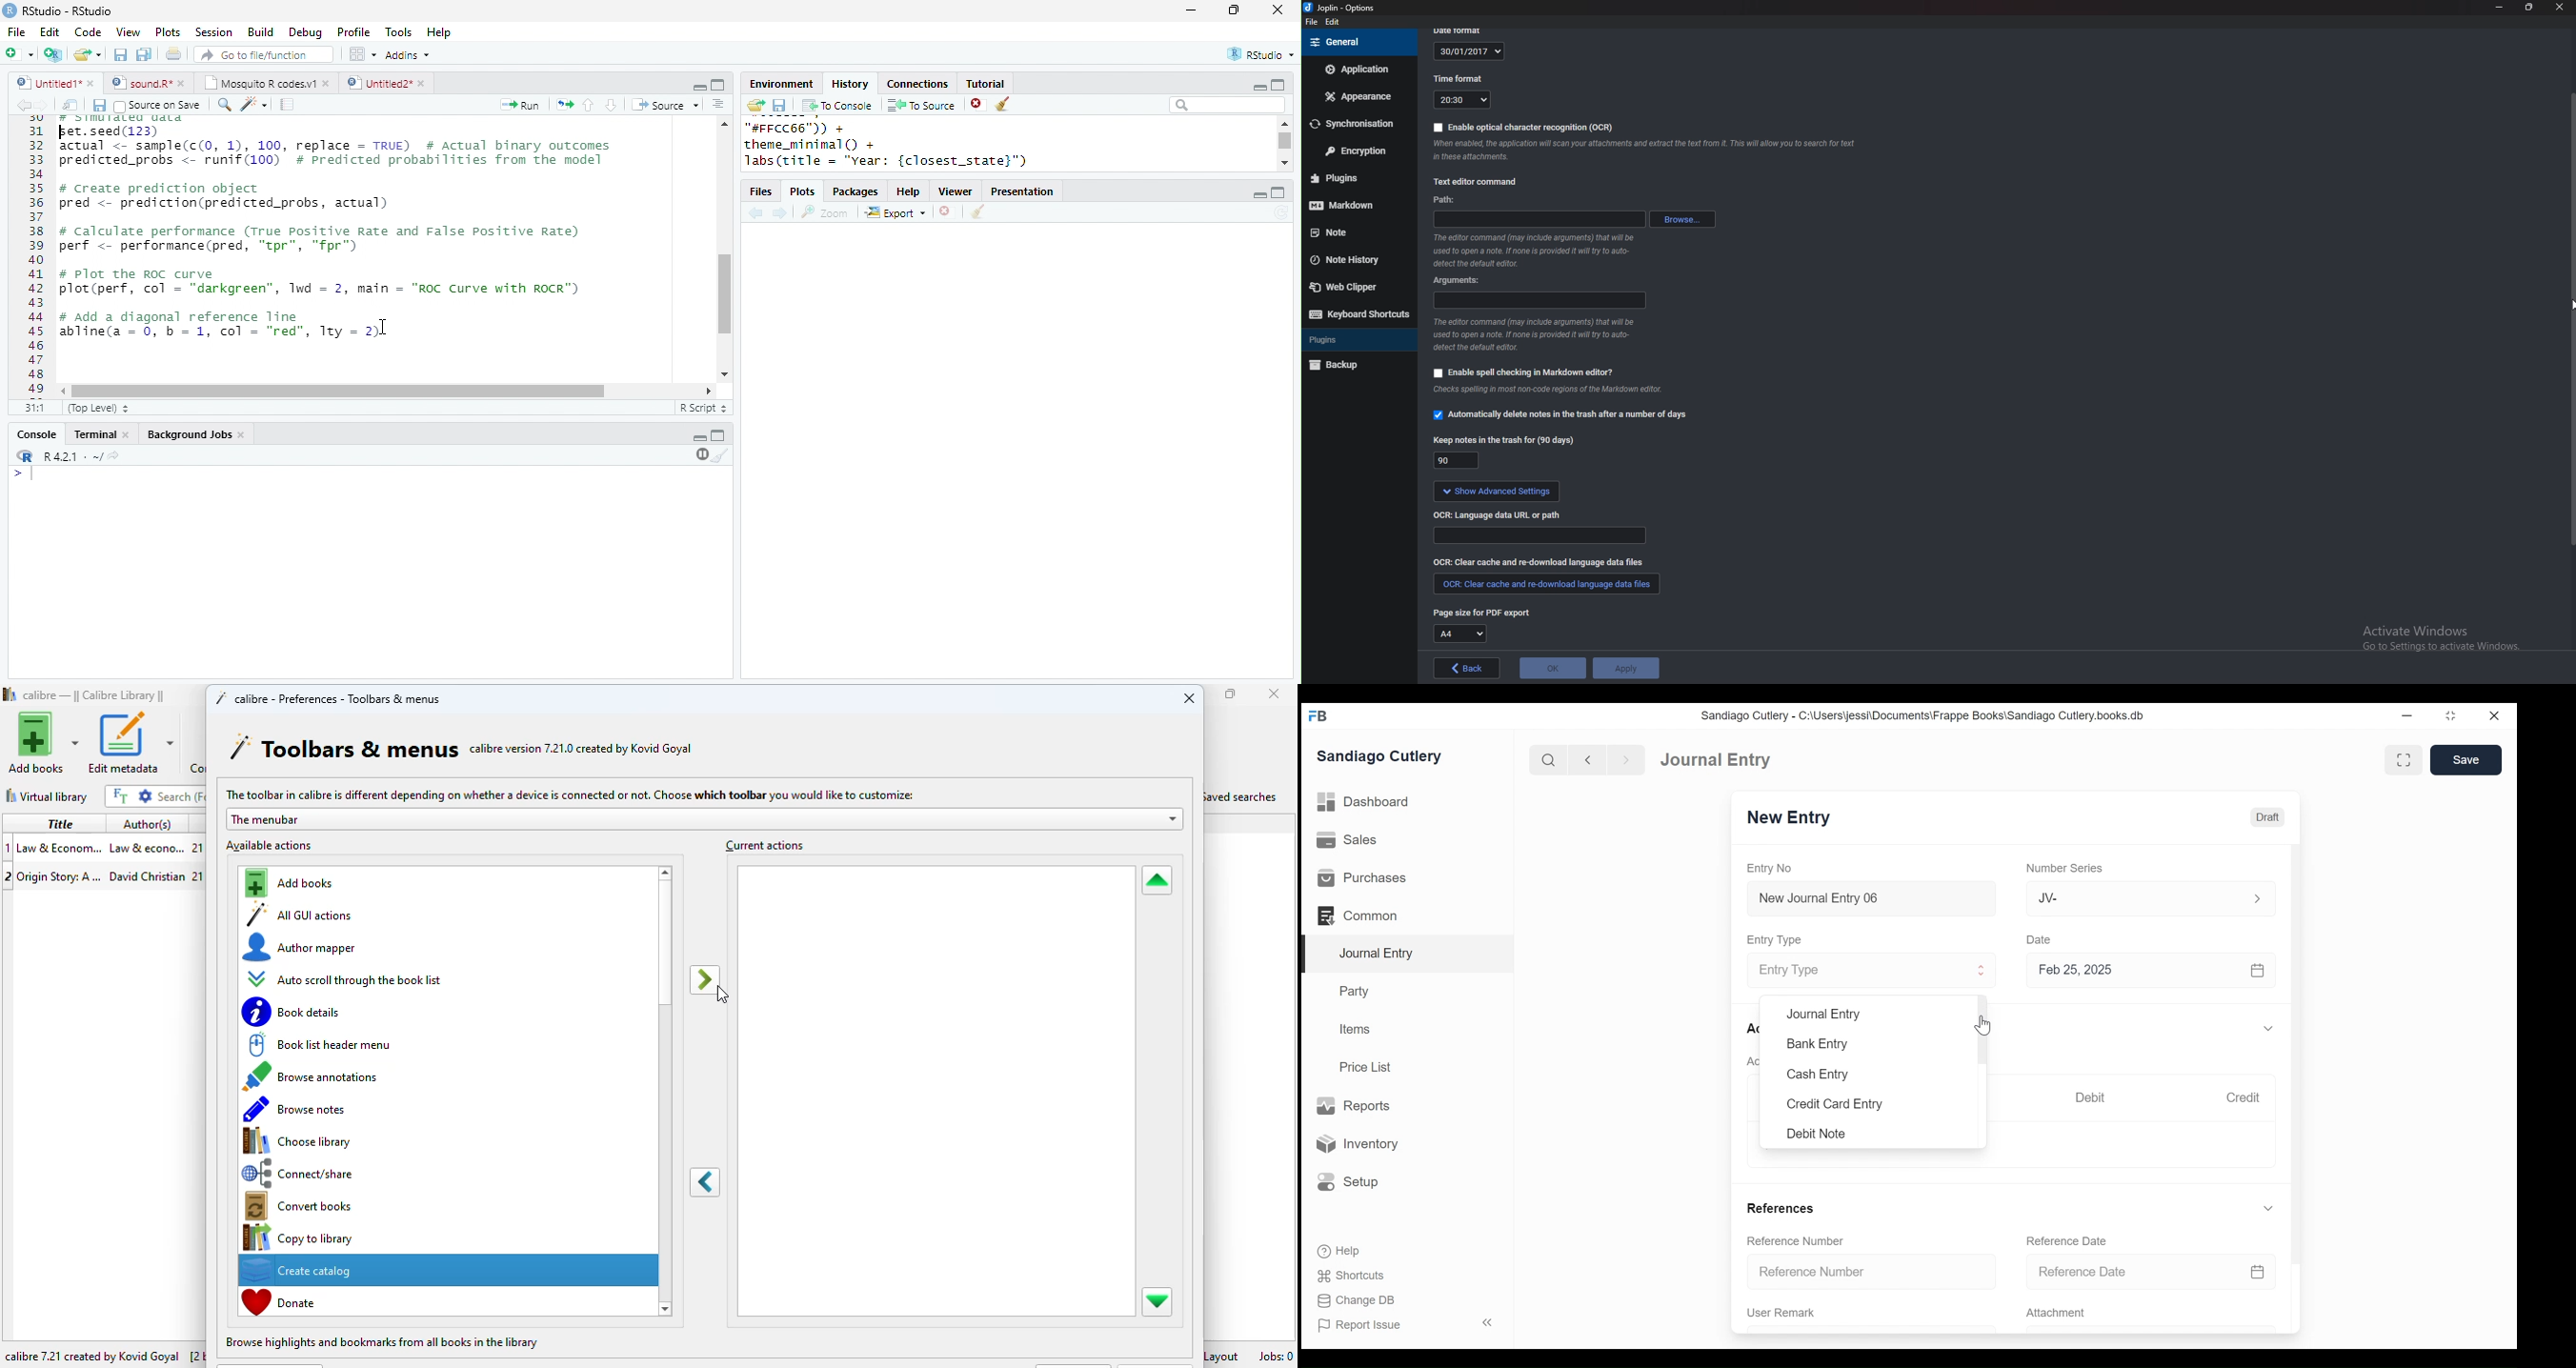 The width and height of the screenshot is (2576, 1372). What do you see at coordinates (288, 104) in the screenshot?
I see `compile report` at bounding box center [288, 104].